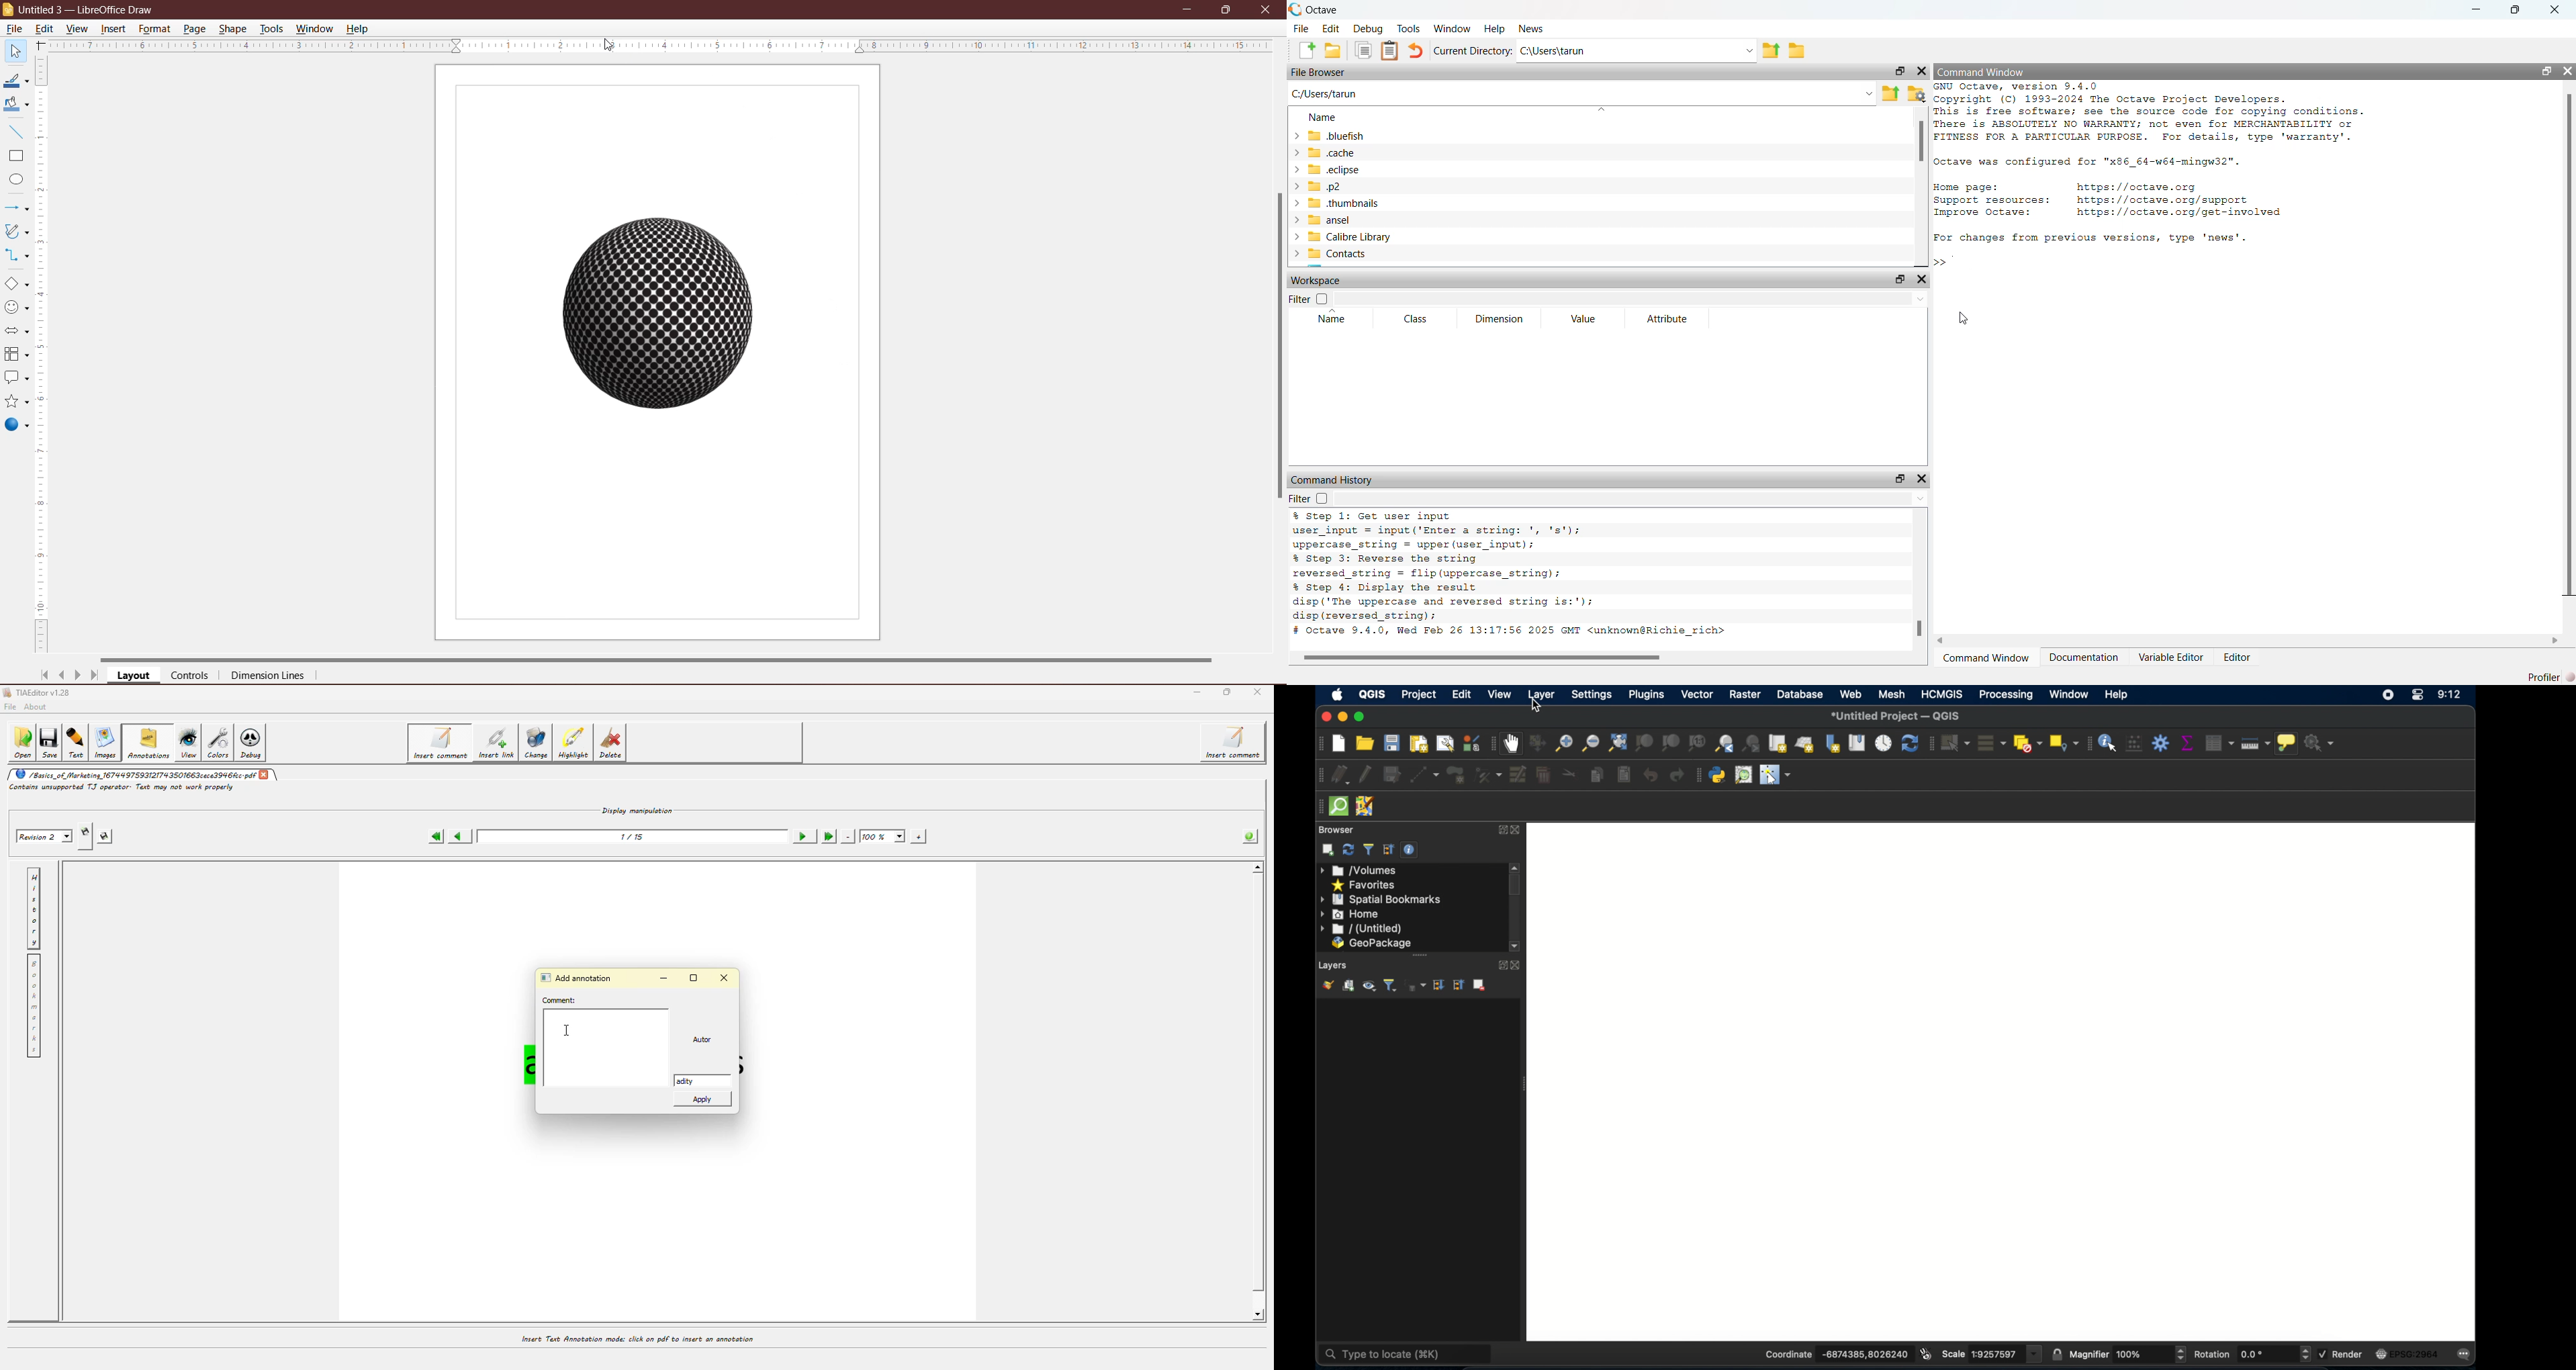  Describe the element at coordinates (2289, 743) in the screenshot. I see `show map tops` at that location.